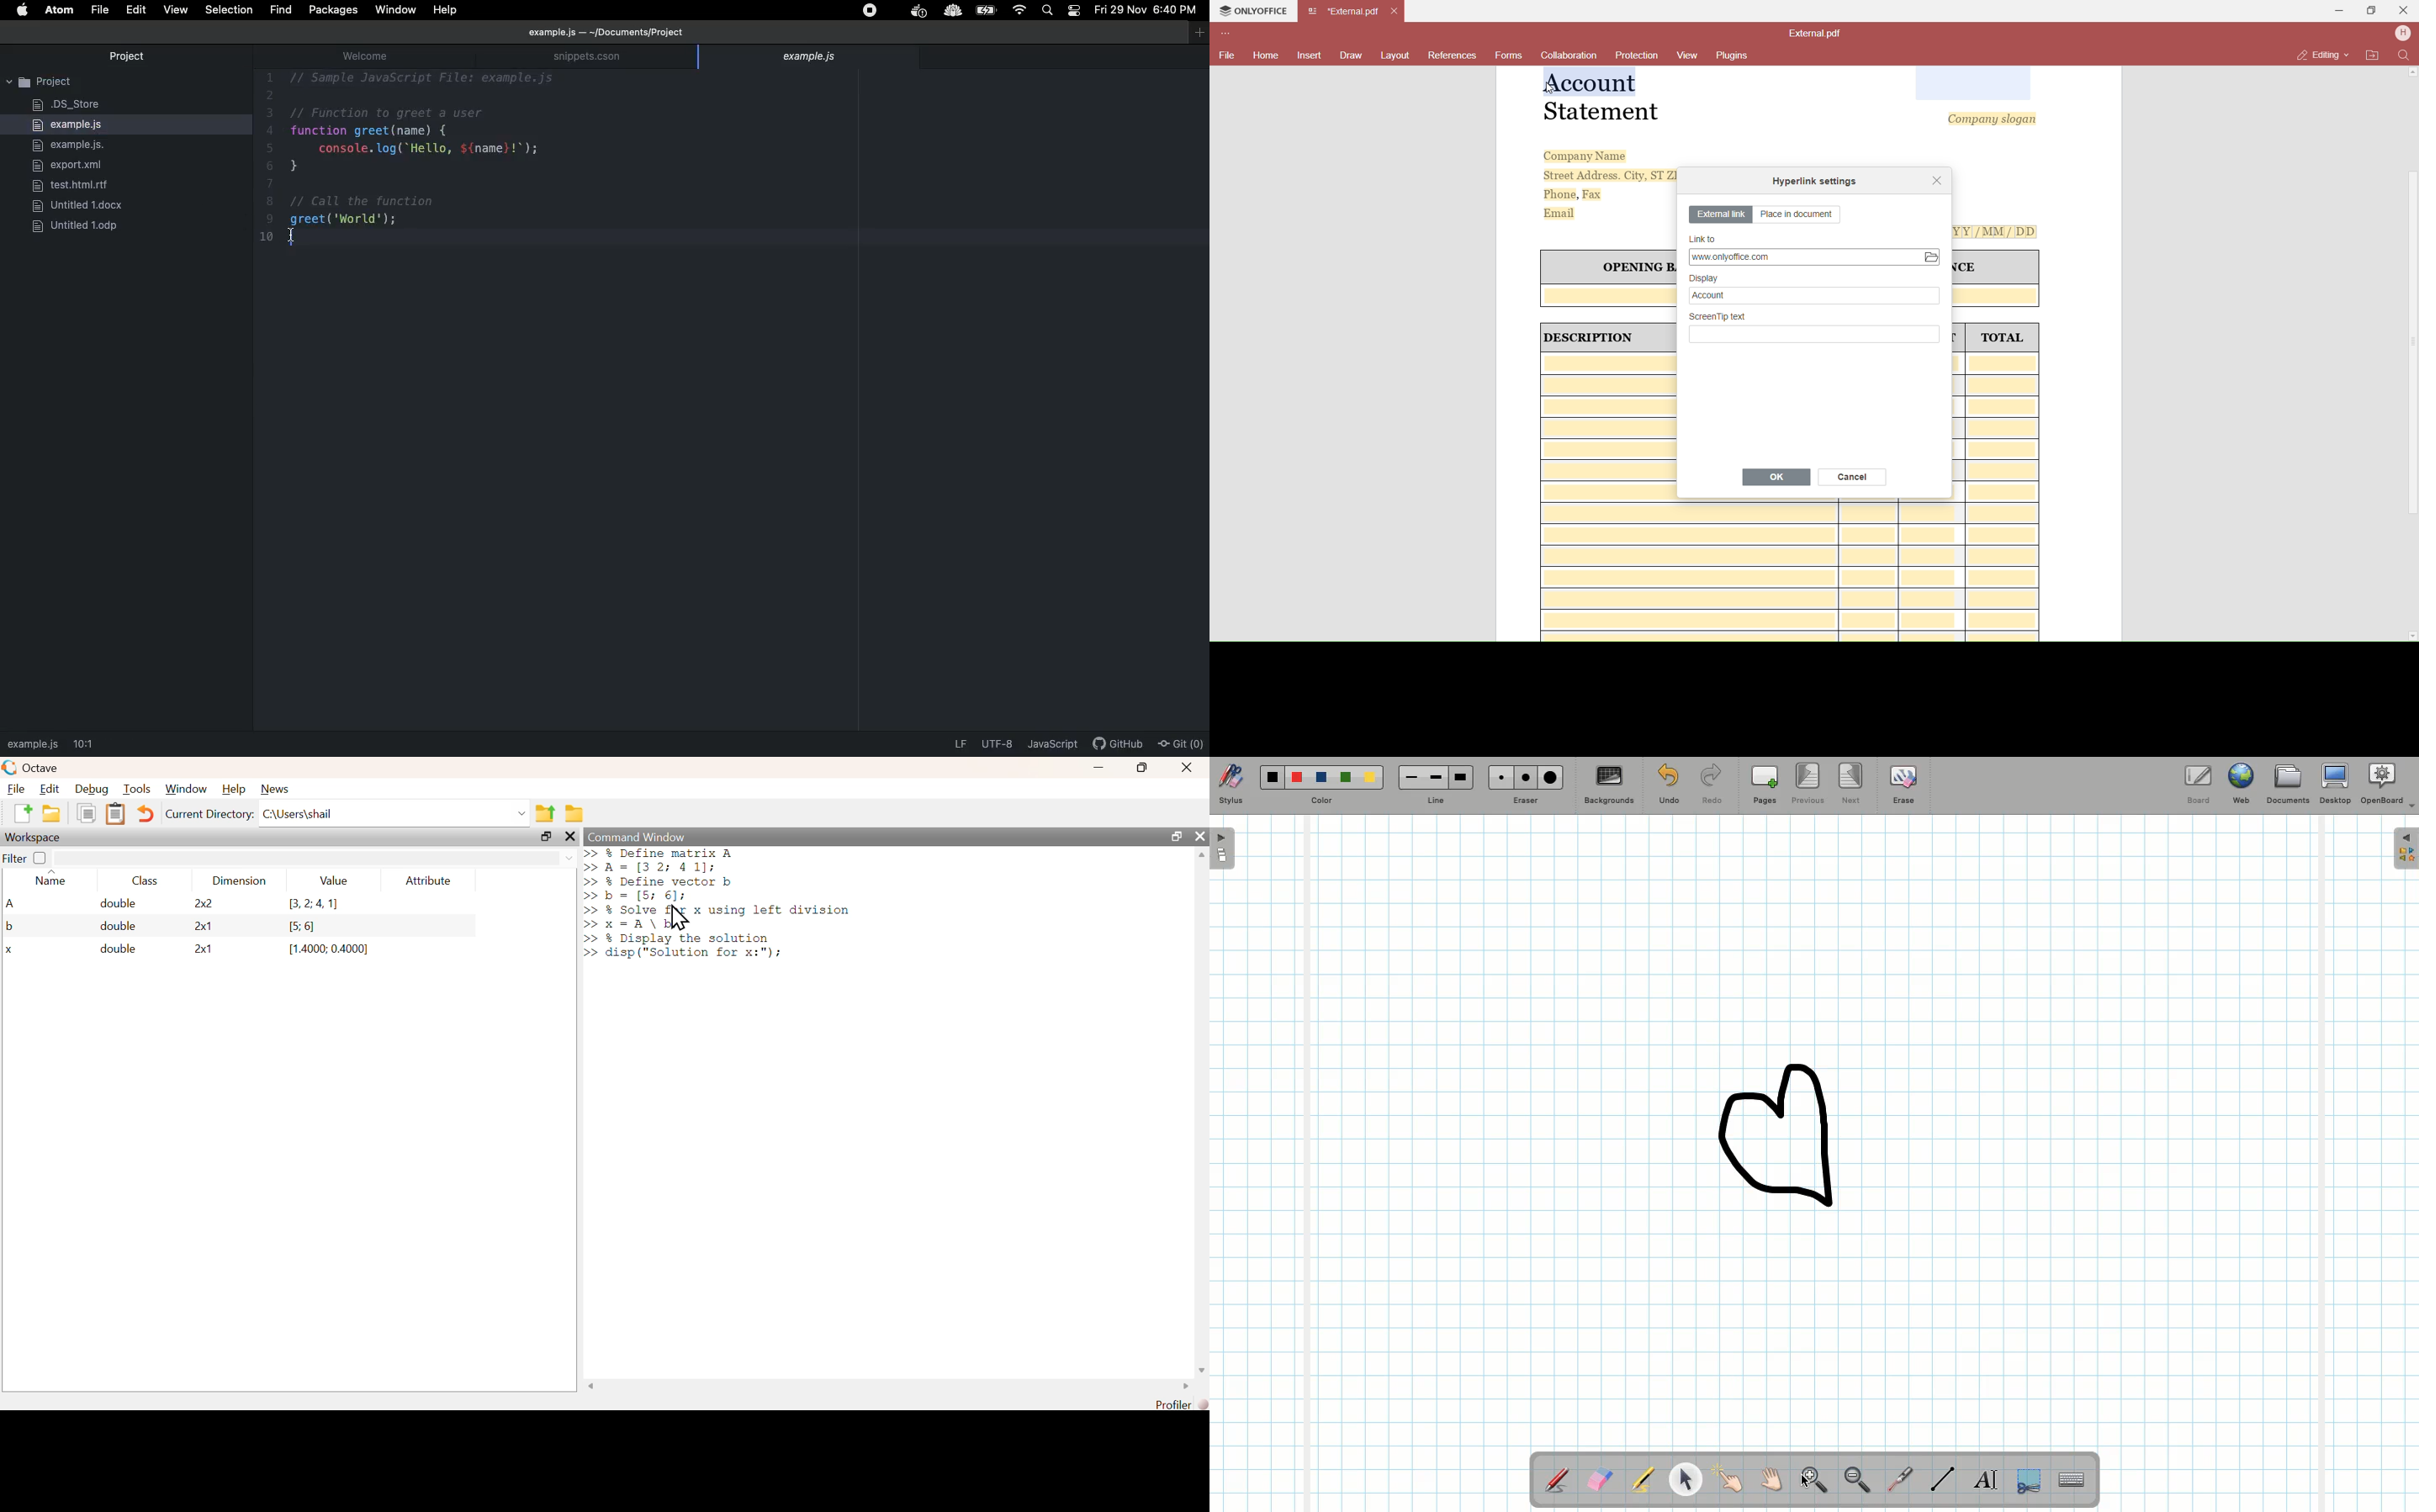 The image size is (2436, 1512). What do you see at coordinates (195, 926) in the screenshot?
I see `2x1` at bounding box center [195, 926].